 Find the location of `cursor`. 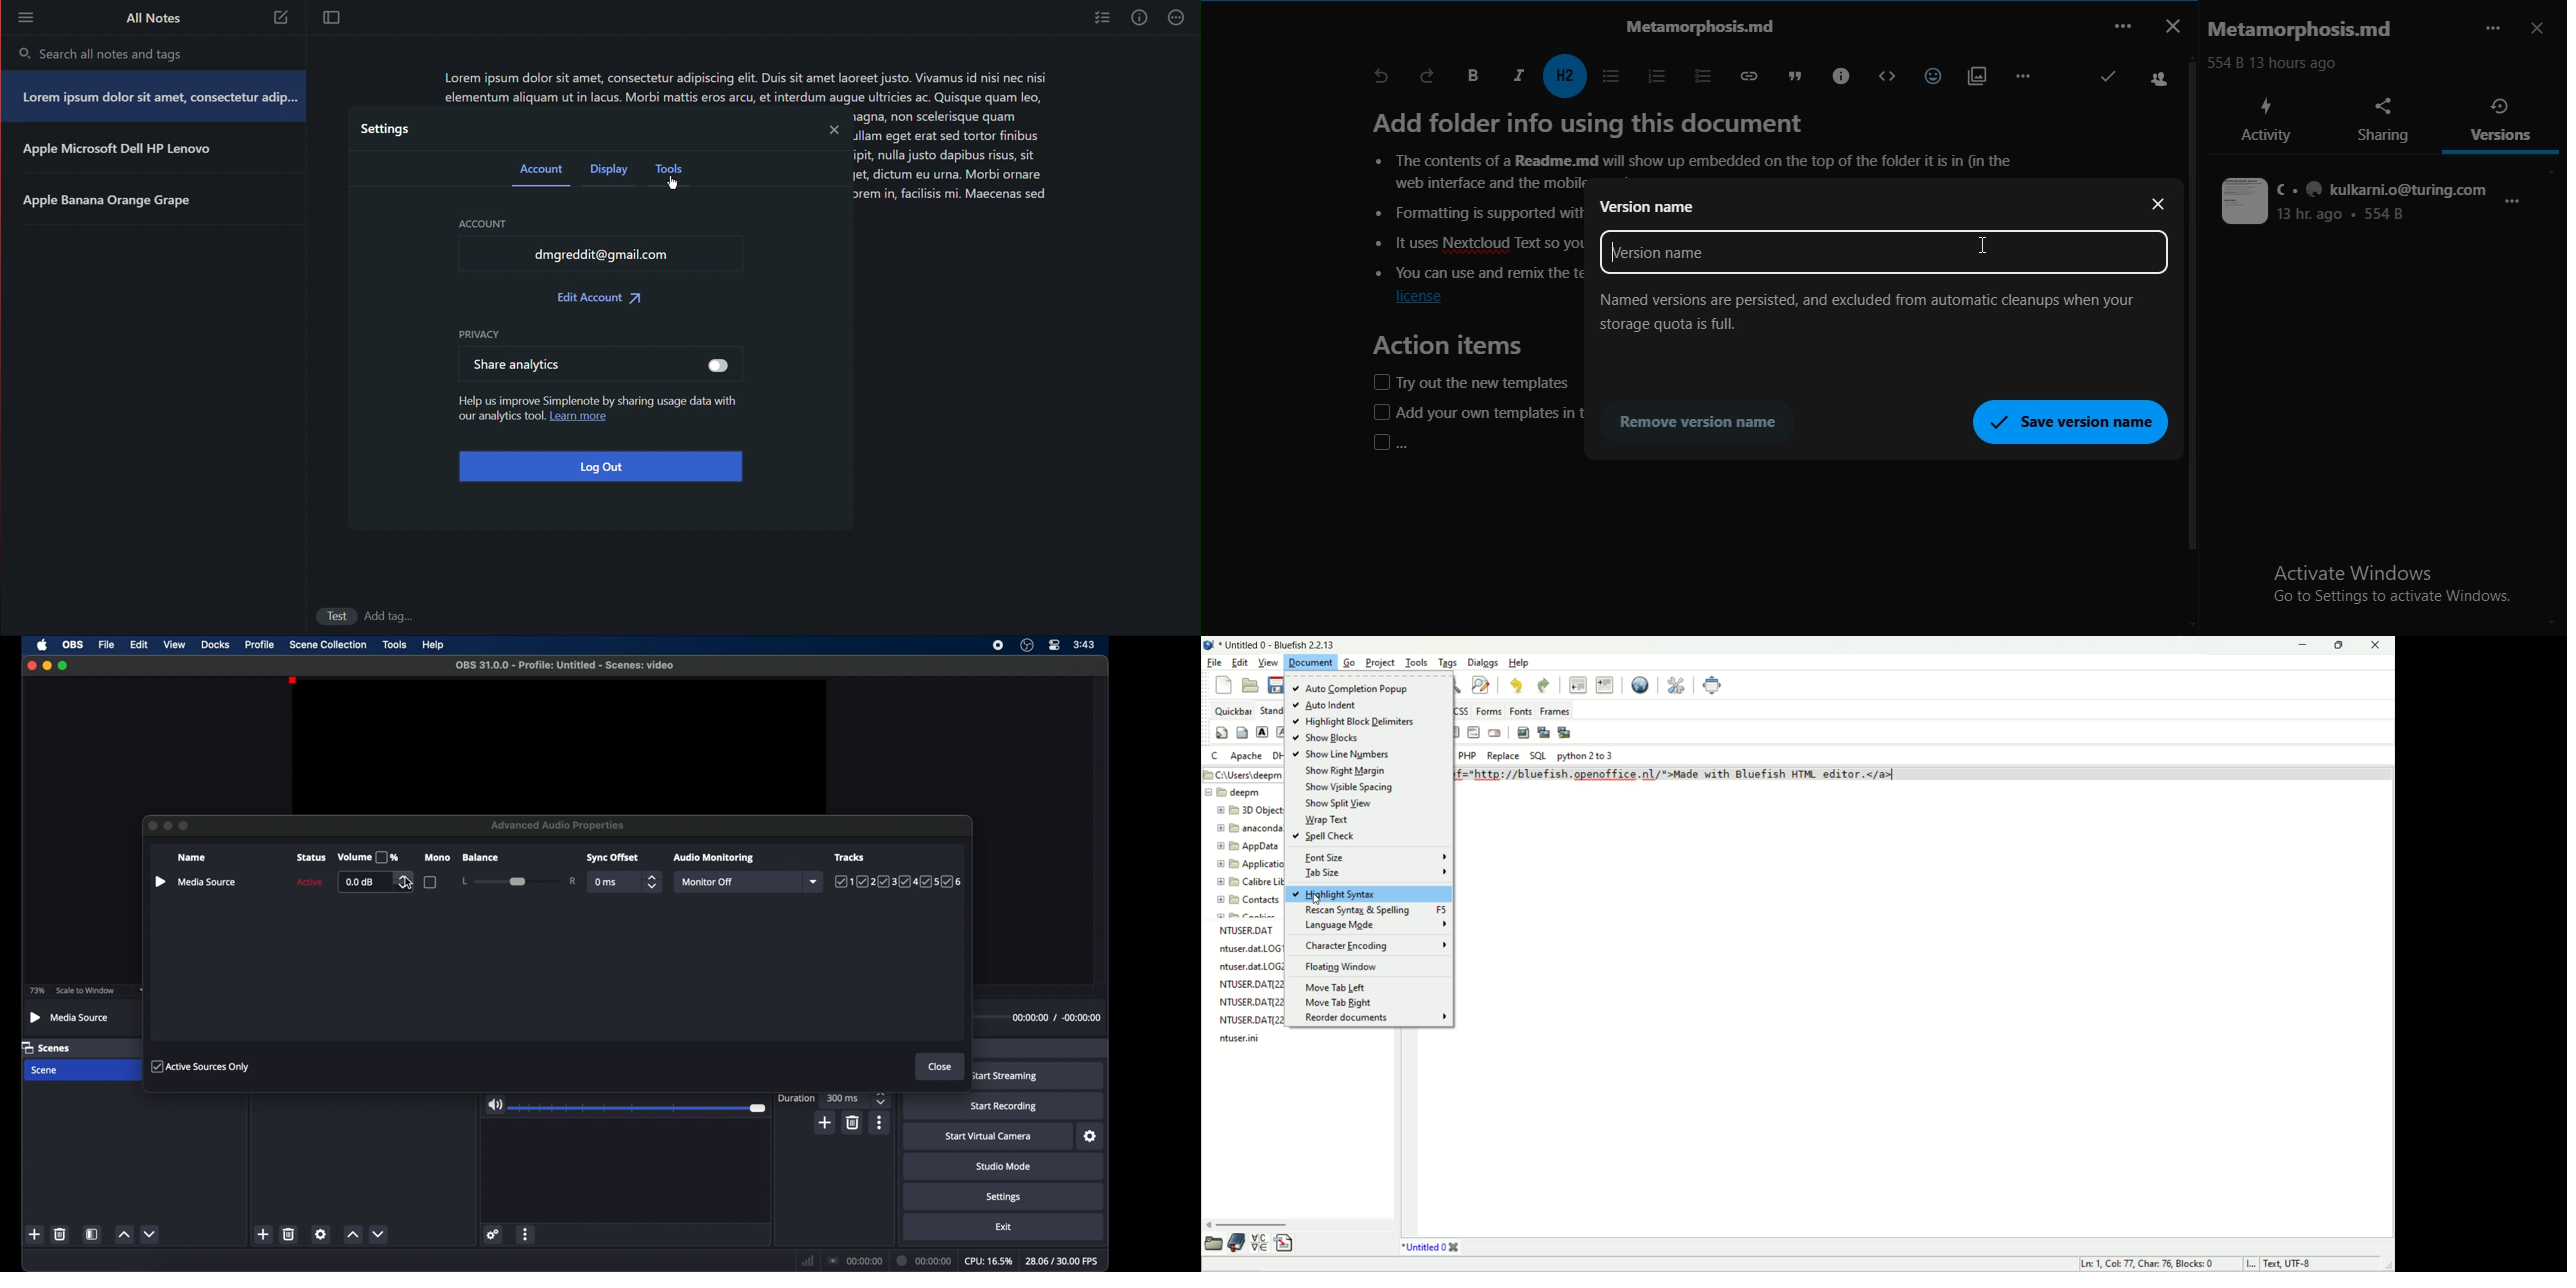

cursor is located at coordinates (677, 186).